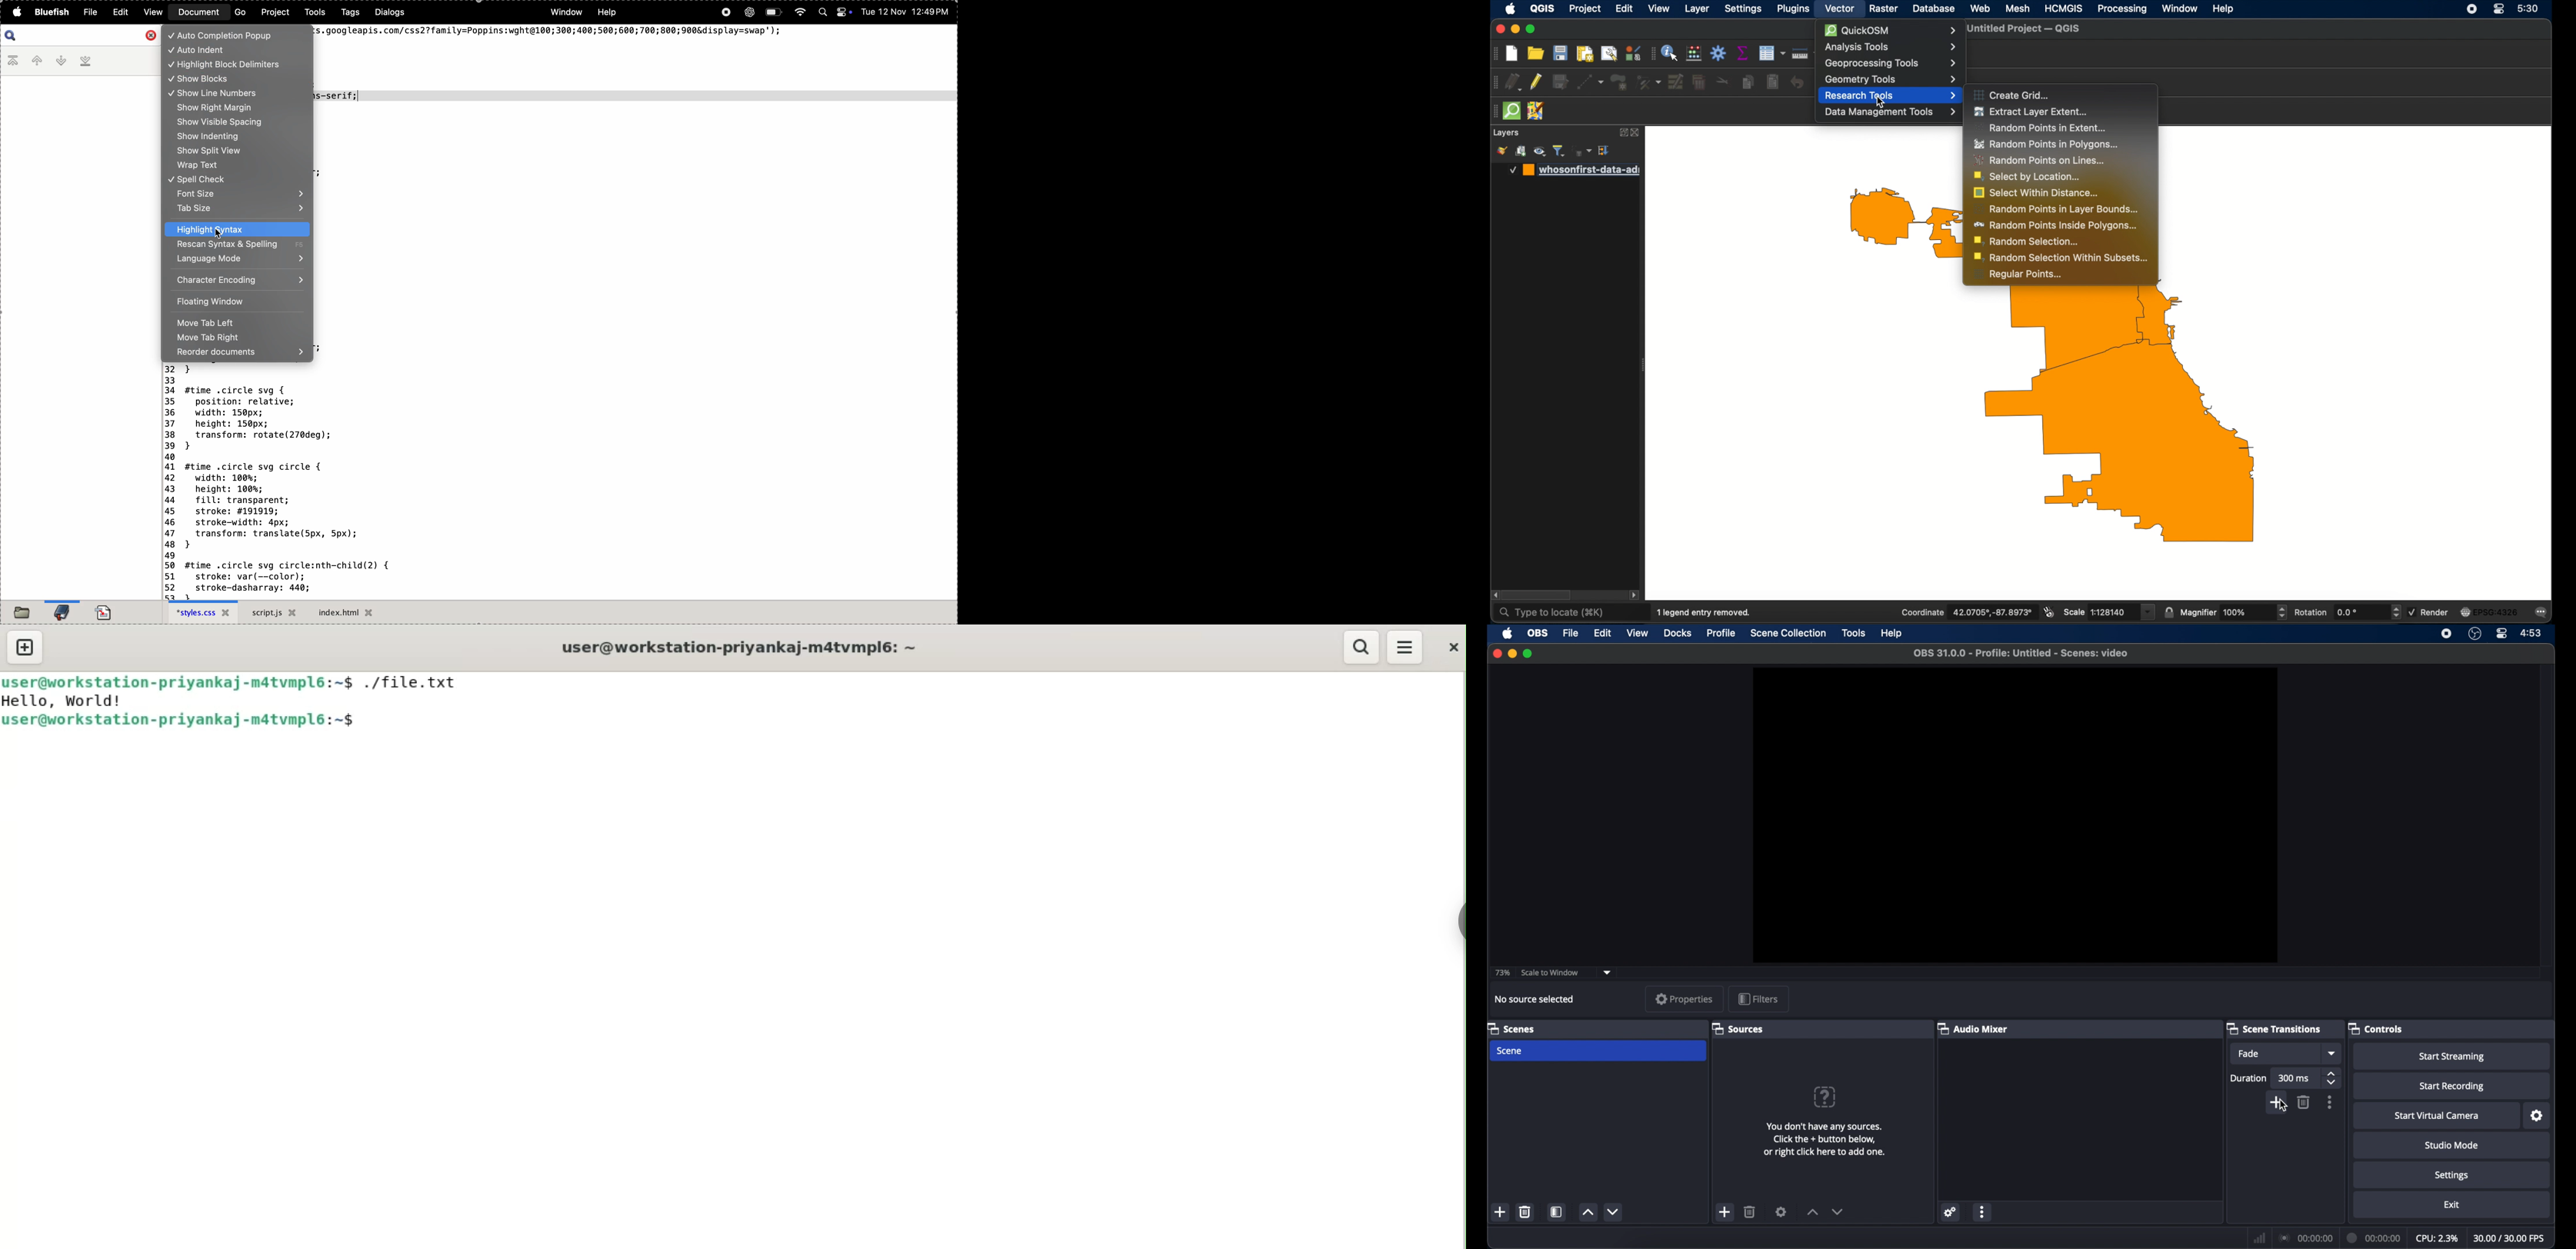 The image size is (2576, 1260). I want to click on character encoding, so click(240, 281).